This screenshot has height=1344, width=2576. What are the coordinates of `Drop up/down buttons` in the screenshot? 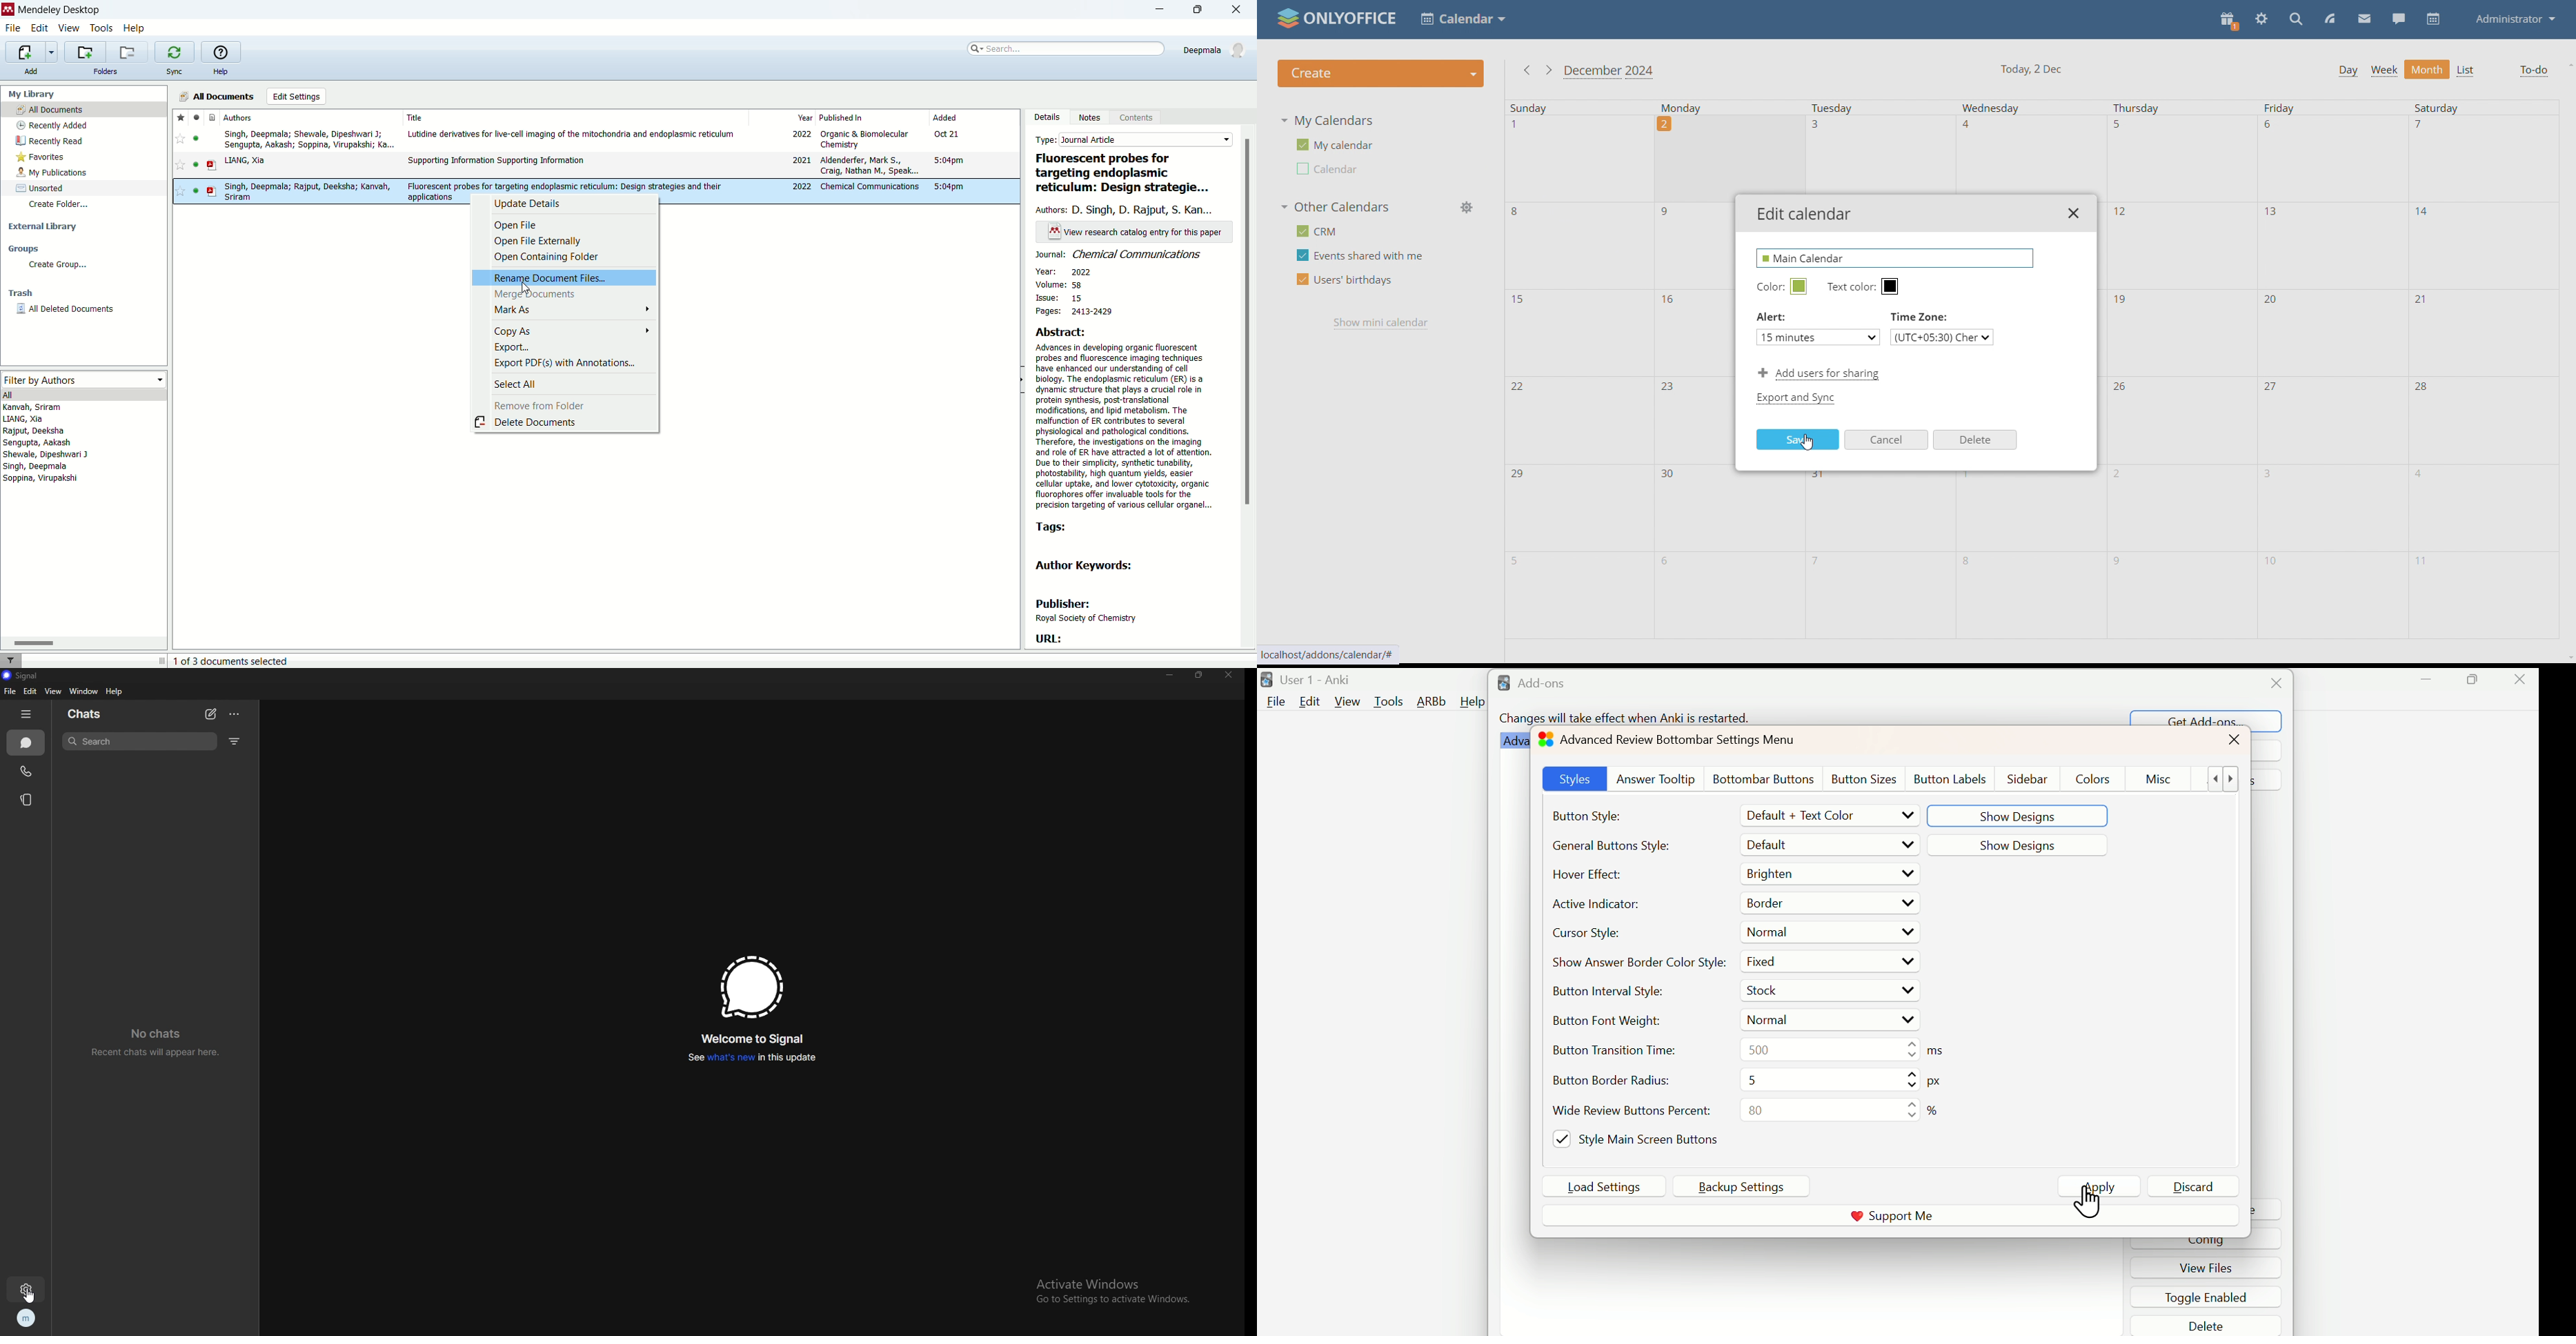 It's located at (1910, 966).